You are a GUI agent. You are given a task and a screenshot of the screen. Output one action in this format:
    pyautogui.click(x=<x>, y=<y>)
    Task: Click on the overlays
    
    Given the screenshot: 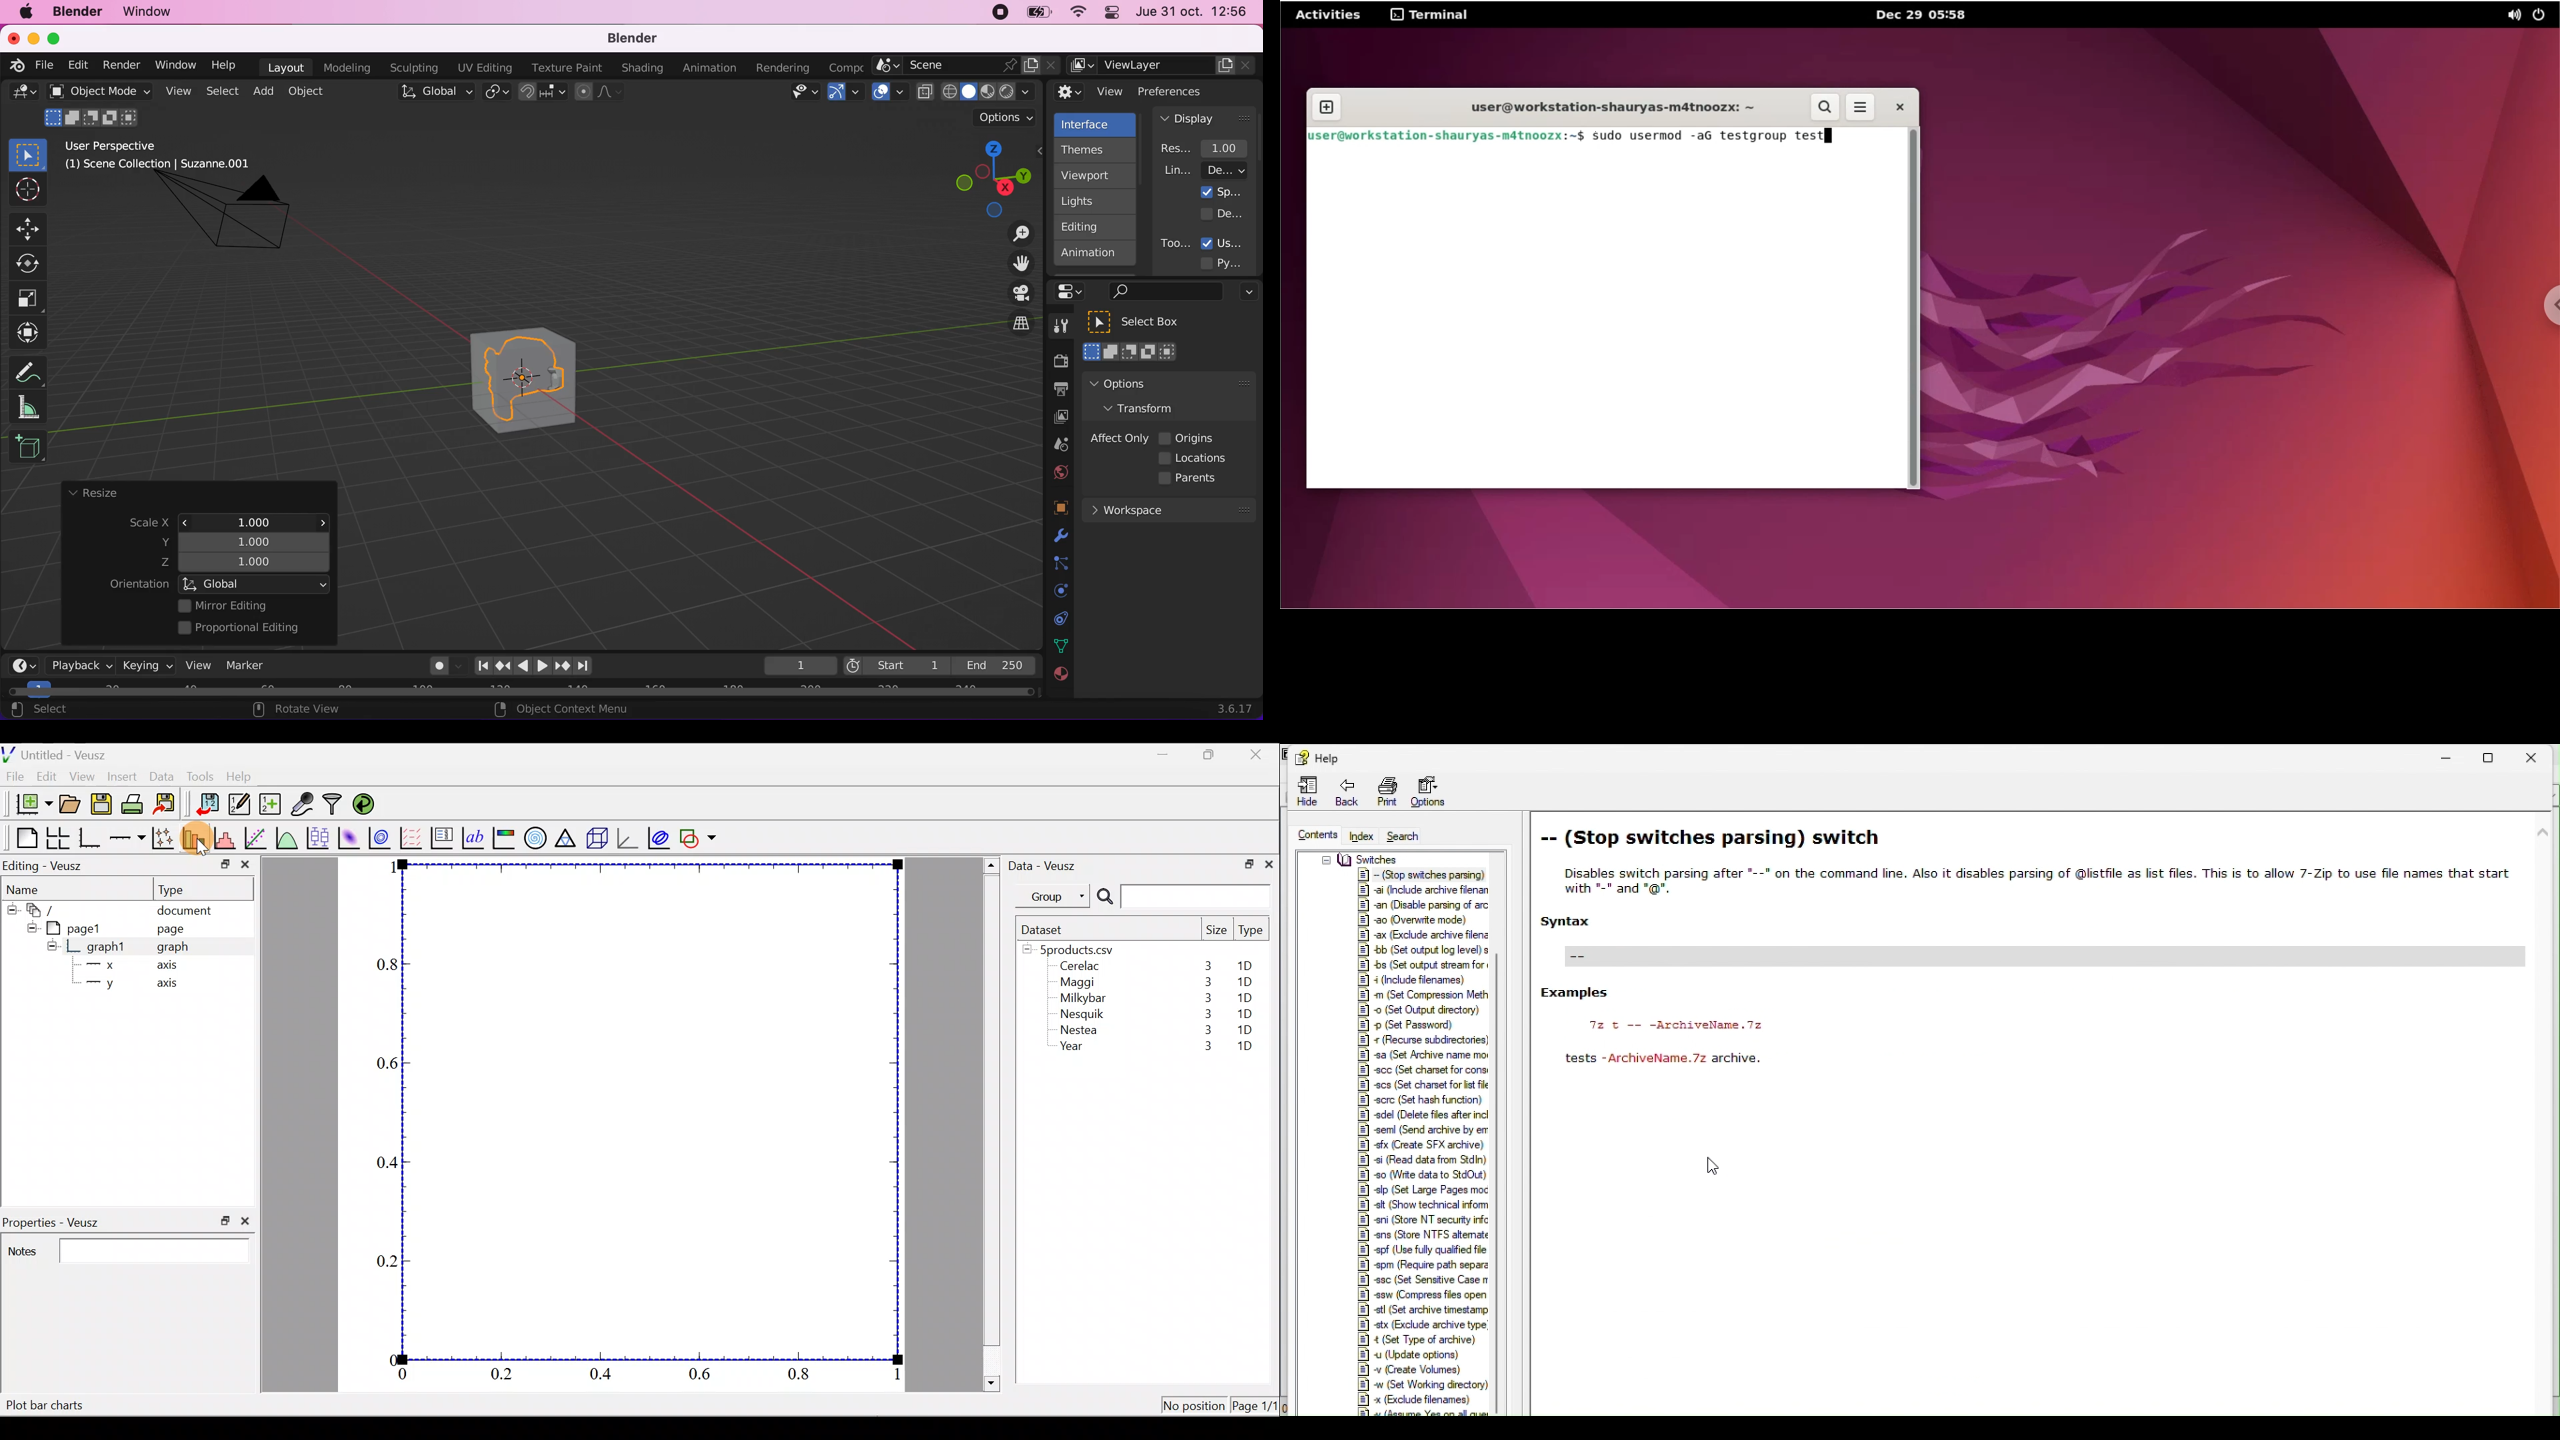 What is the action you would take?
    pyautogui.click(x=890, y=92)
    